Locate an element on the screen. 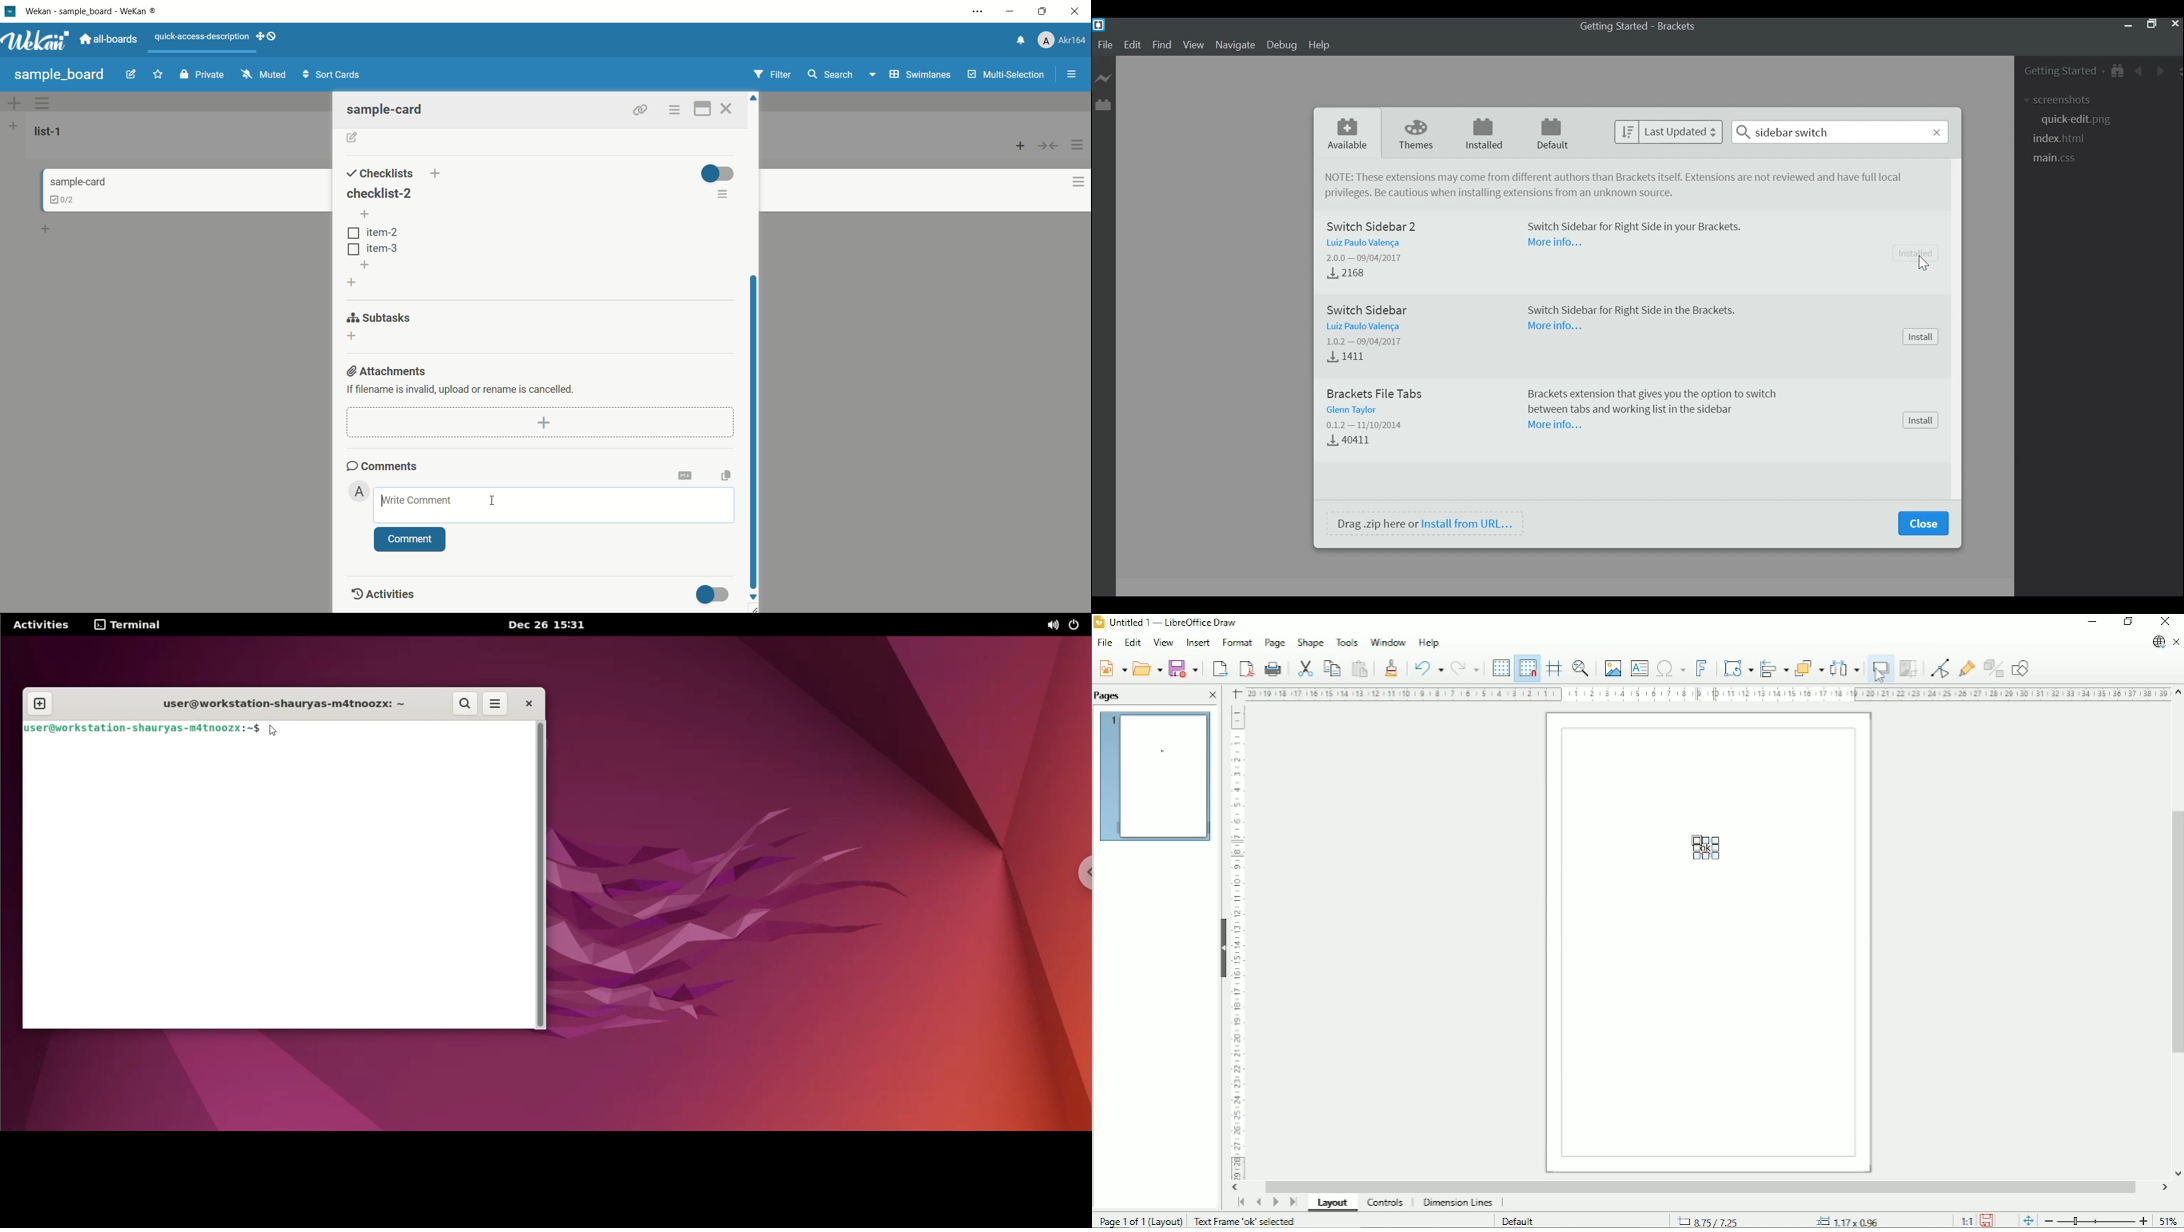 Image resolution: width=2184 pixels, height=1232 pixels. Transformations is located at coordinates (1738, 669).